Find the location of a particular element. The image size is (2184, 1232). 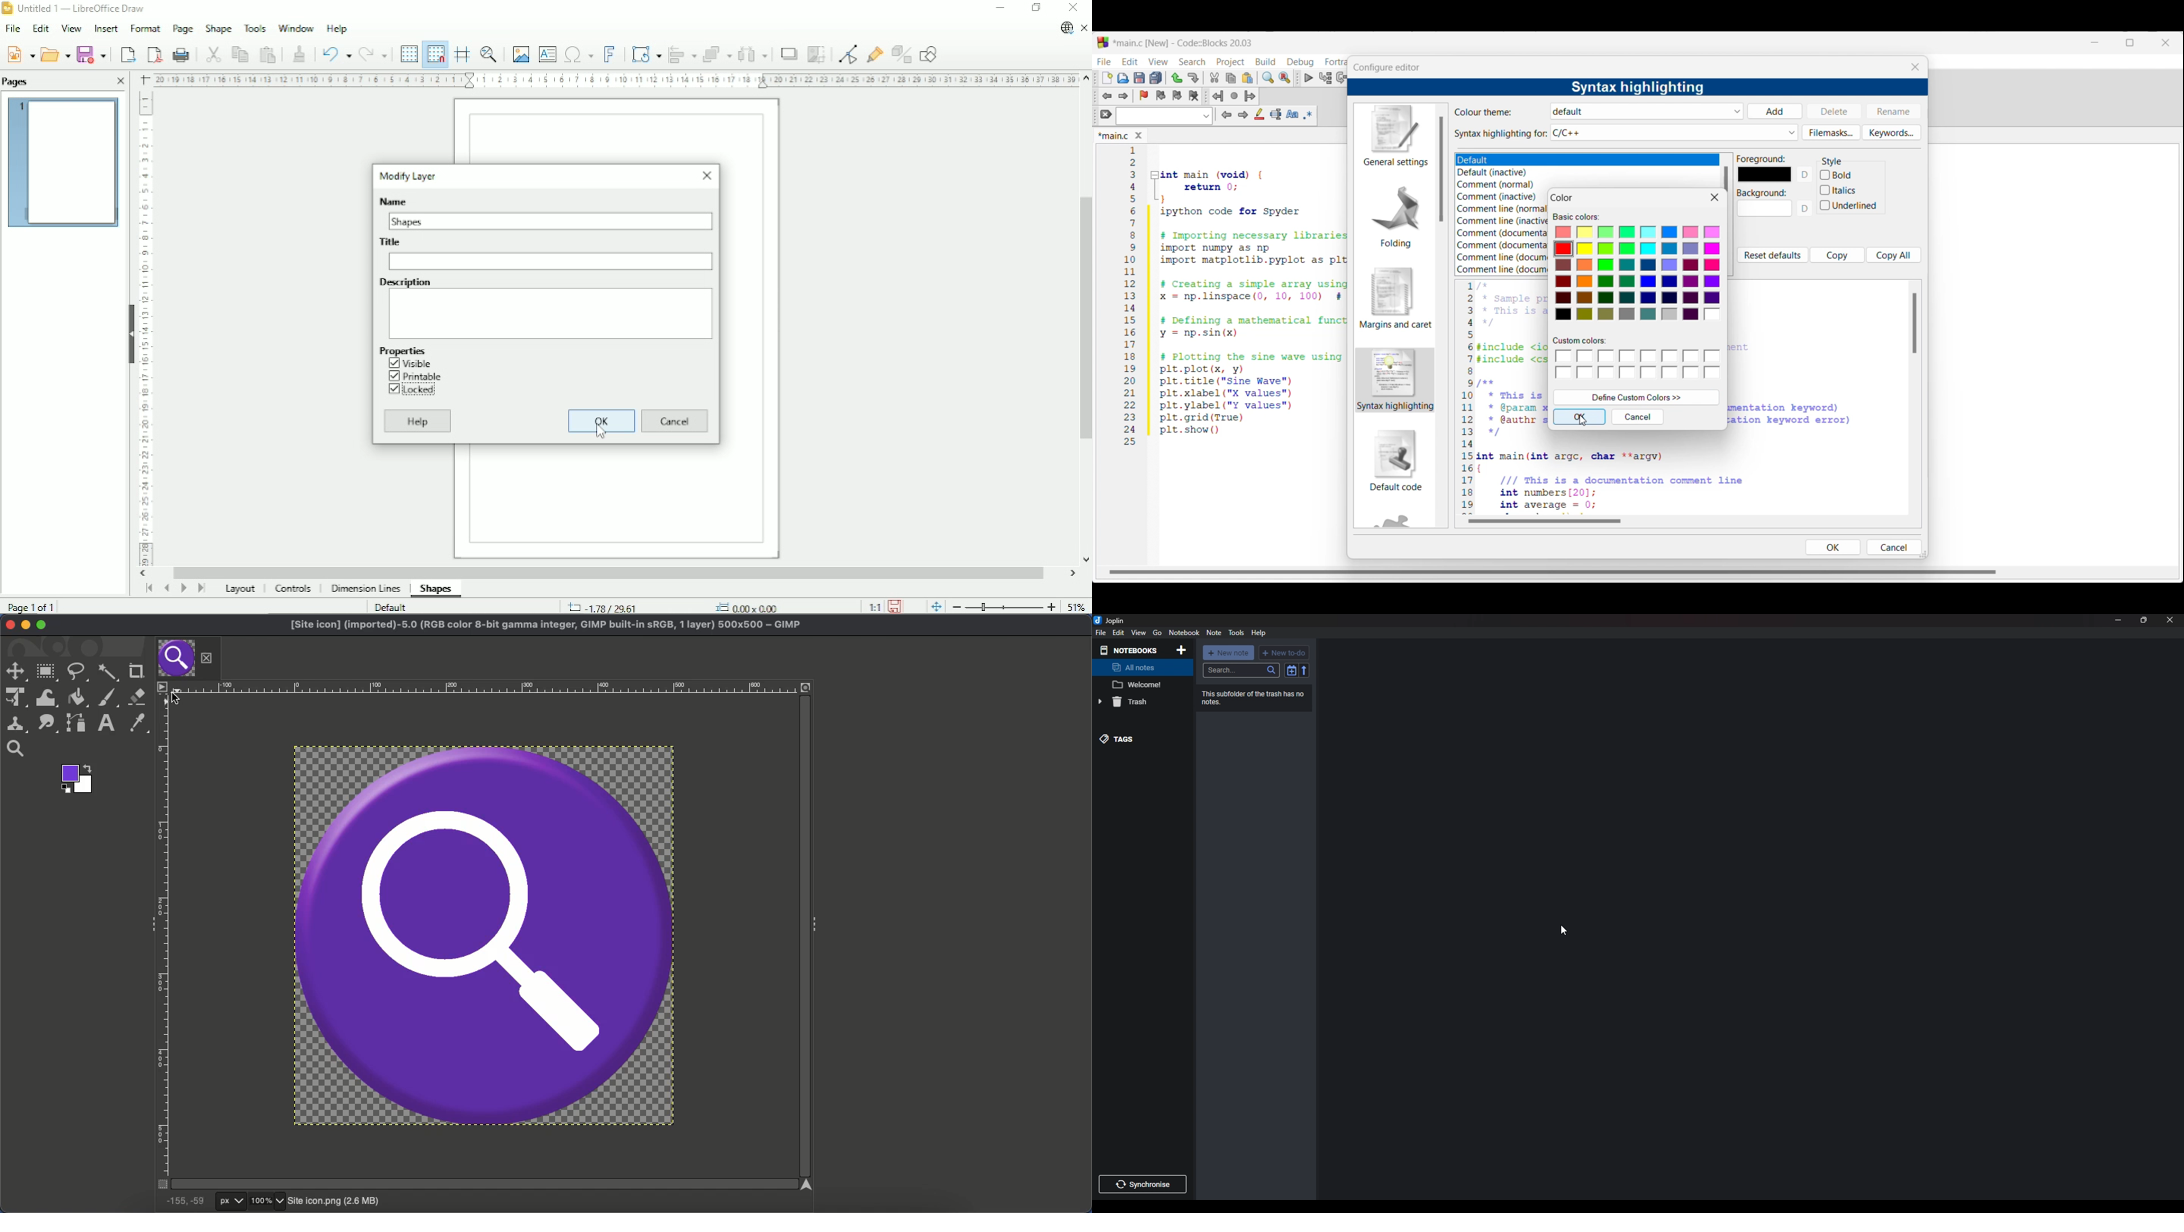

OK is located at coordinates (1833, 547).